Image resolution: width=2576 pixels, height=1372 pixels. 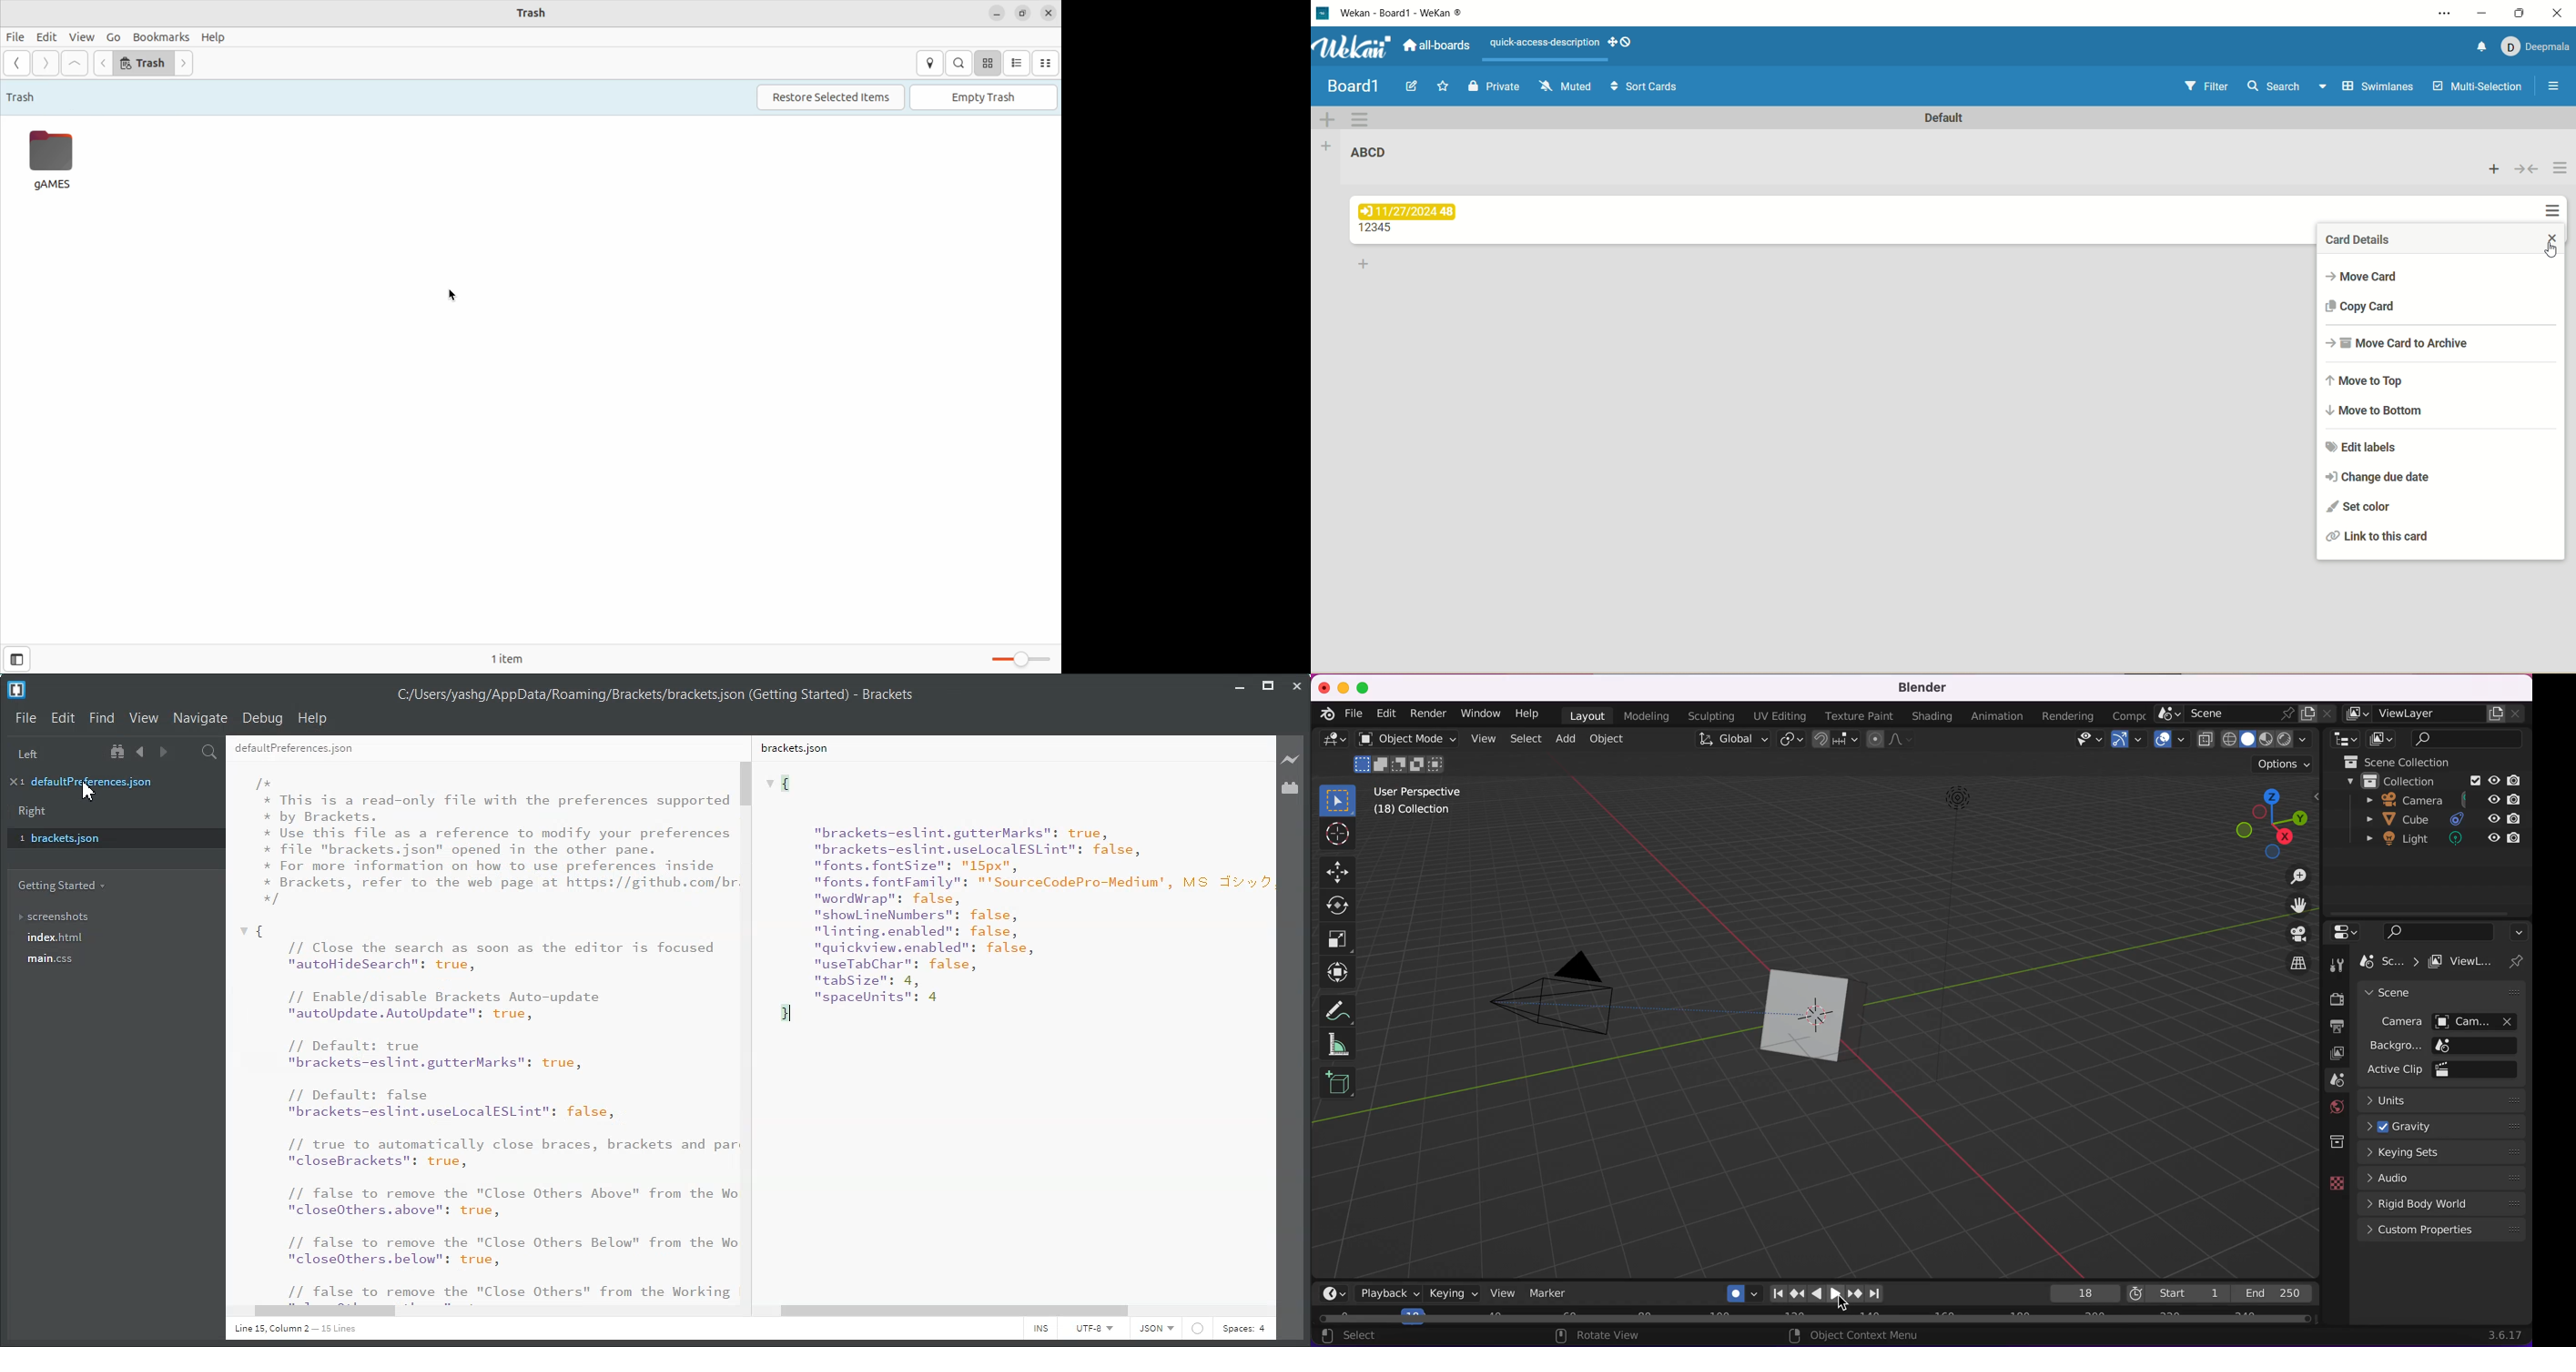 What do you see at coordinates (1291, 759) in the screenshot?
I see `Live Preview` at bounding box center [1291, 759].